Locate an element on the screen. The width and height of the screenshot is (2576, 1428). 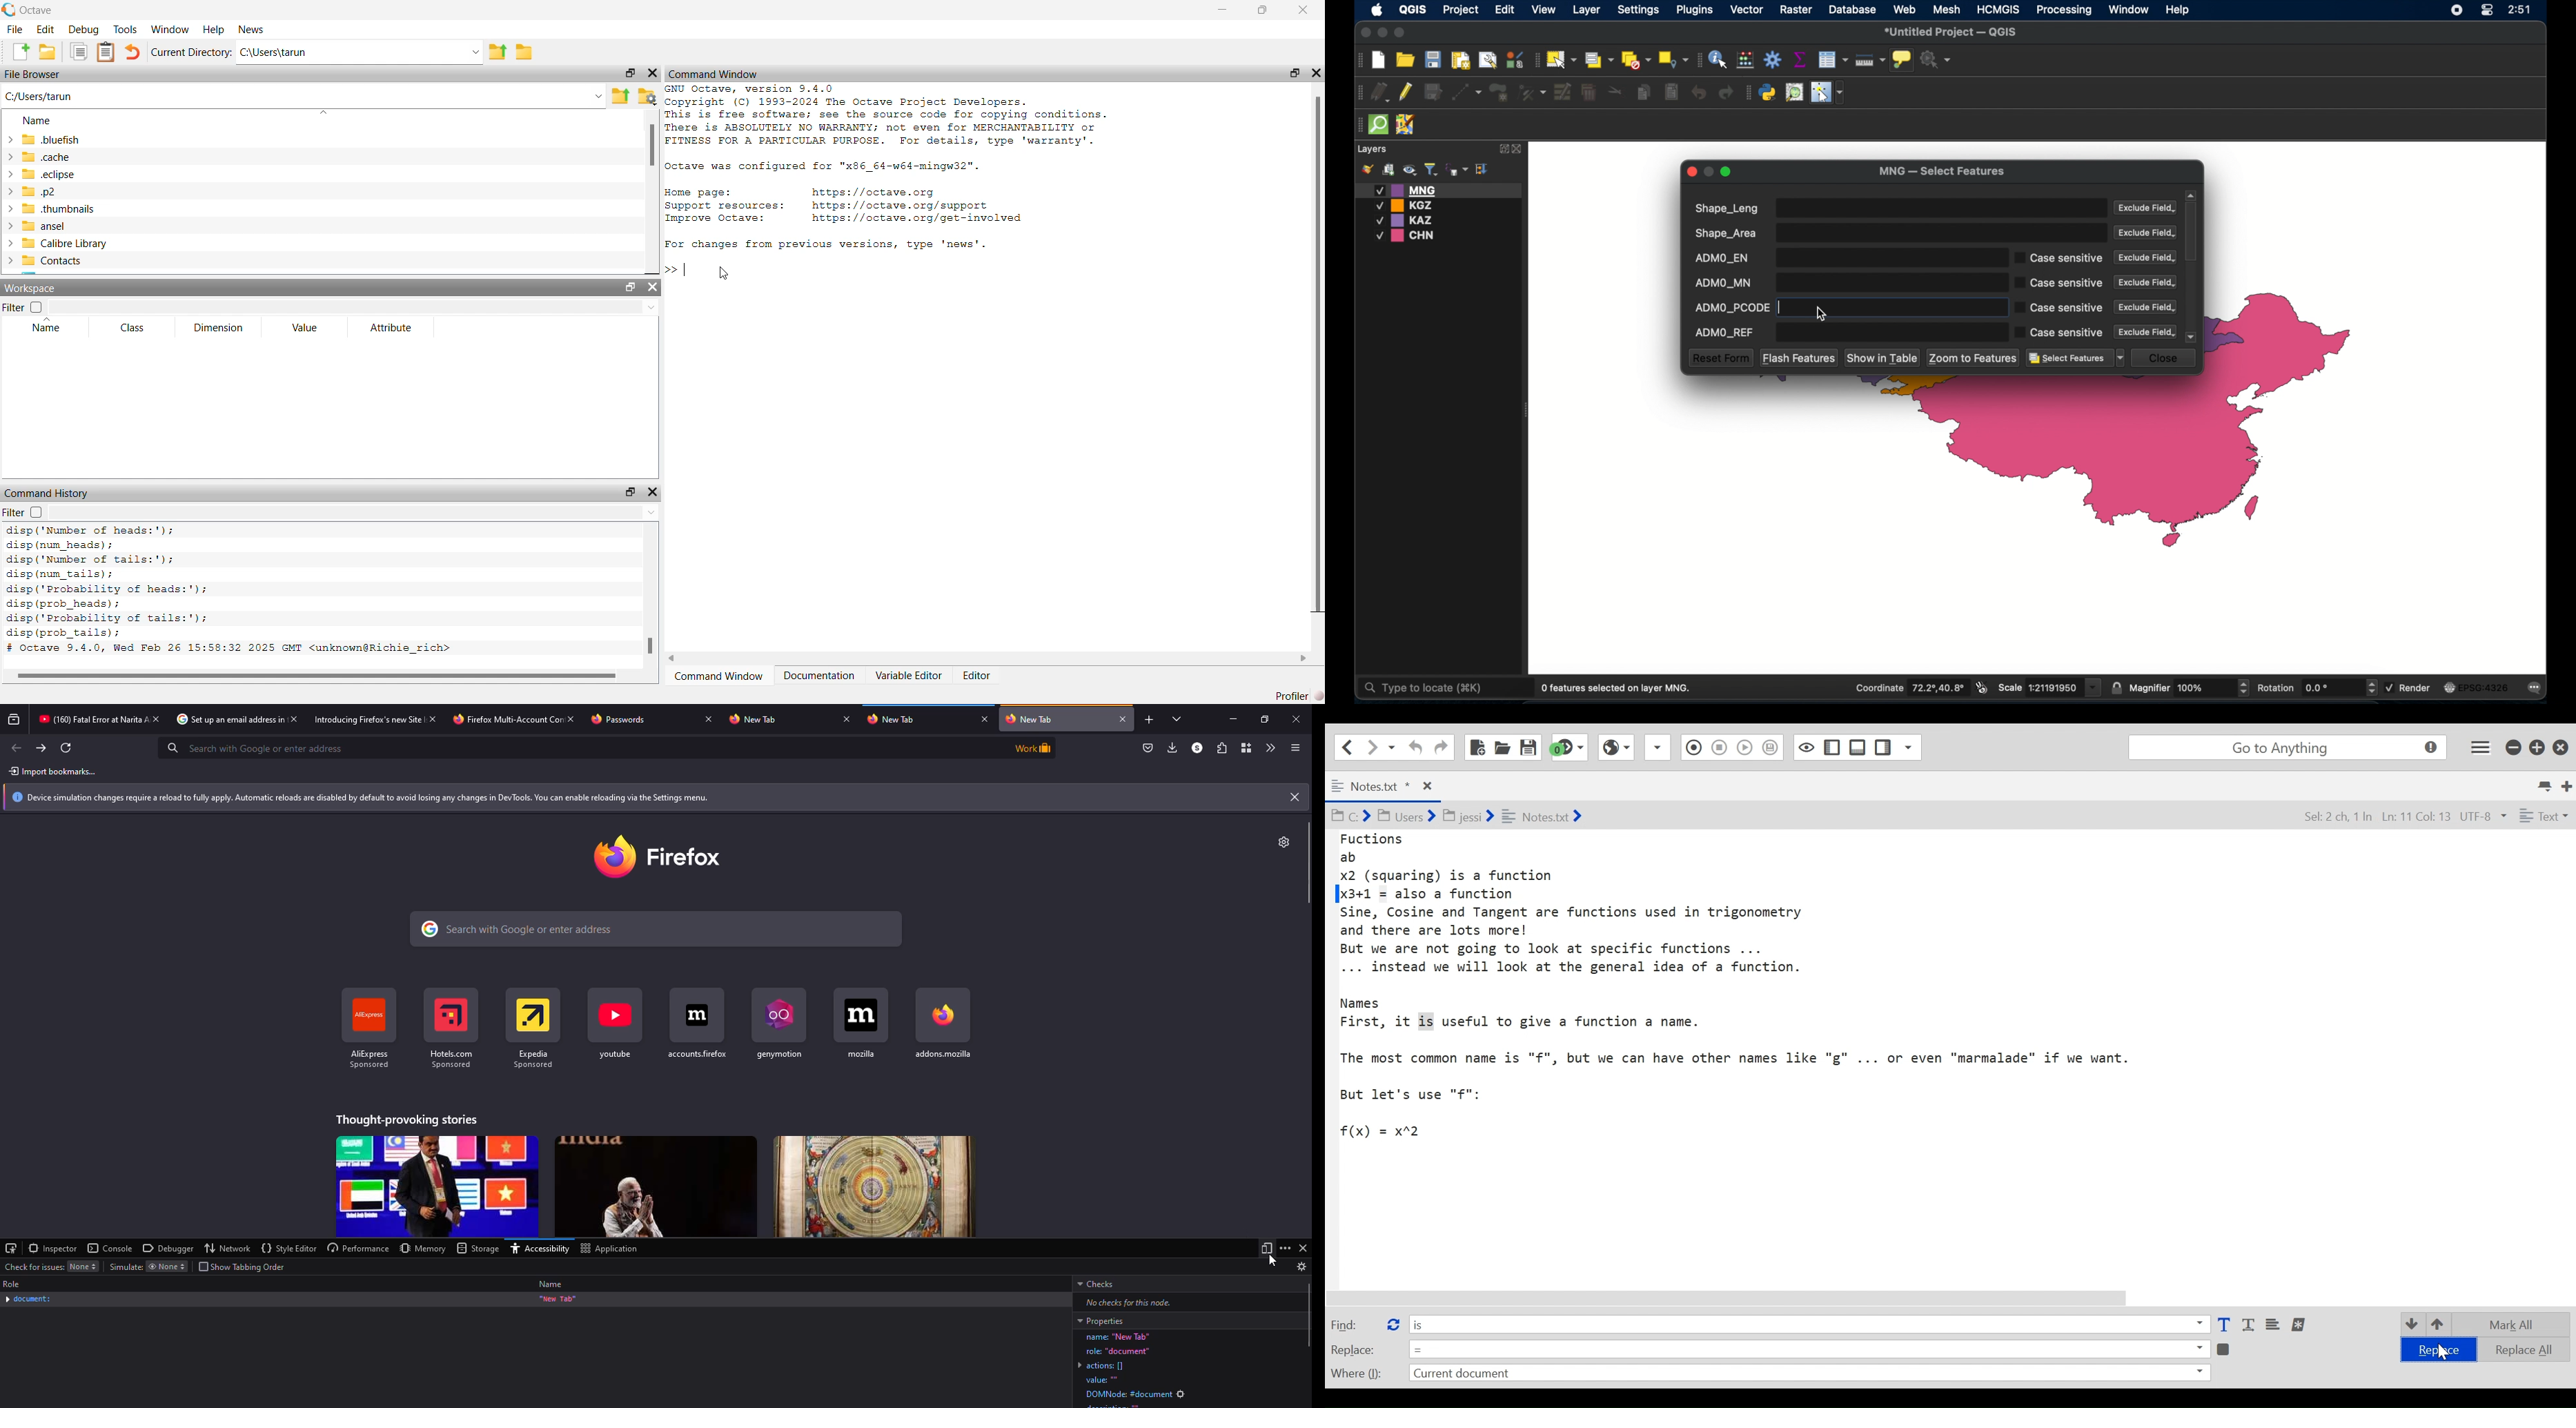
YouTube shortcut is located at coordinates (615, 1025).